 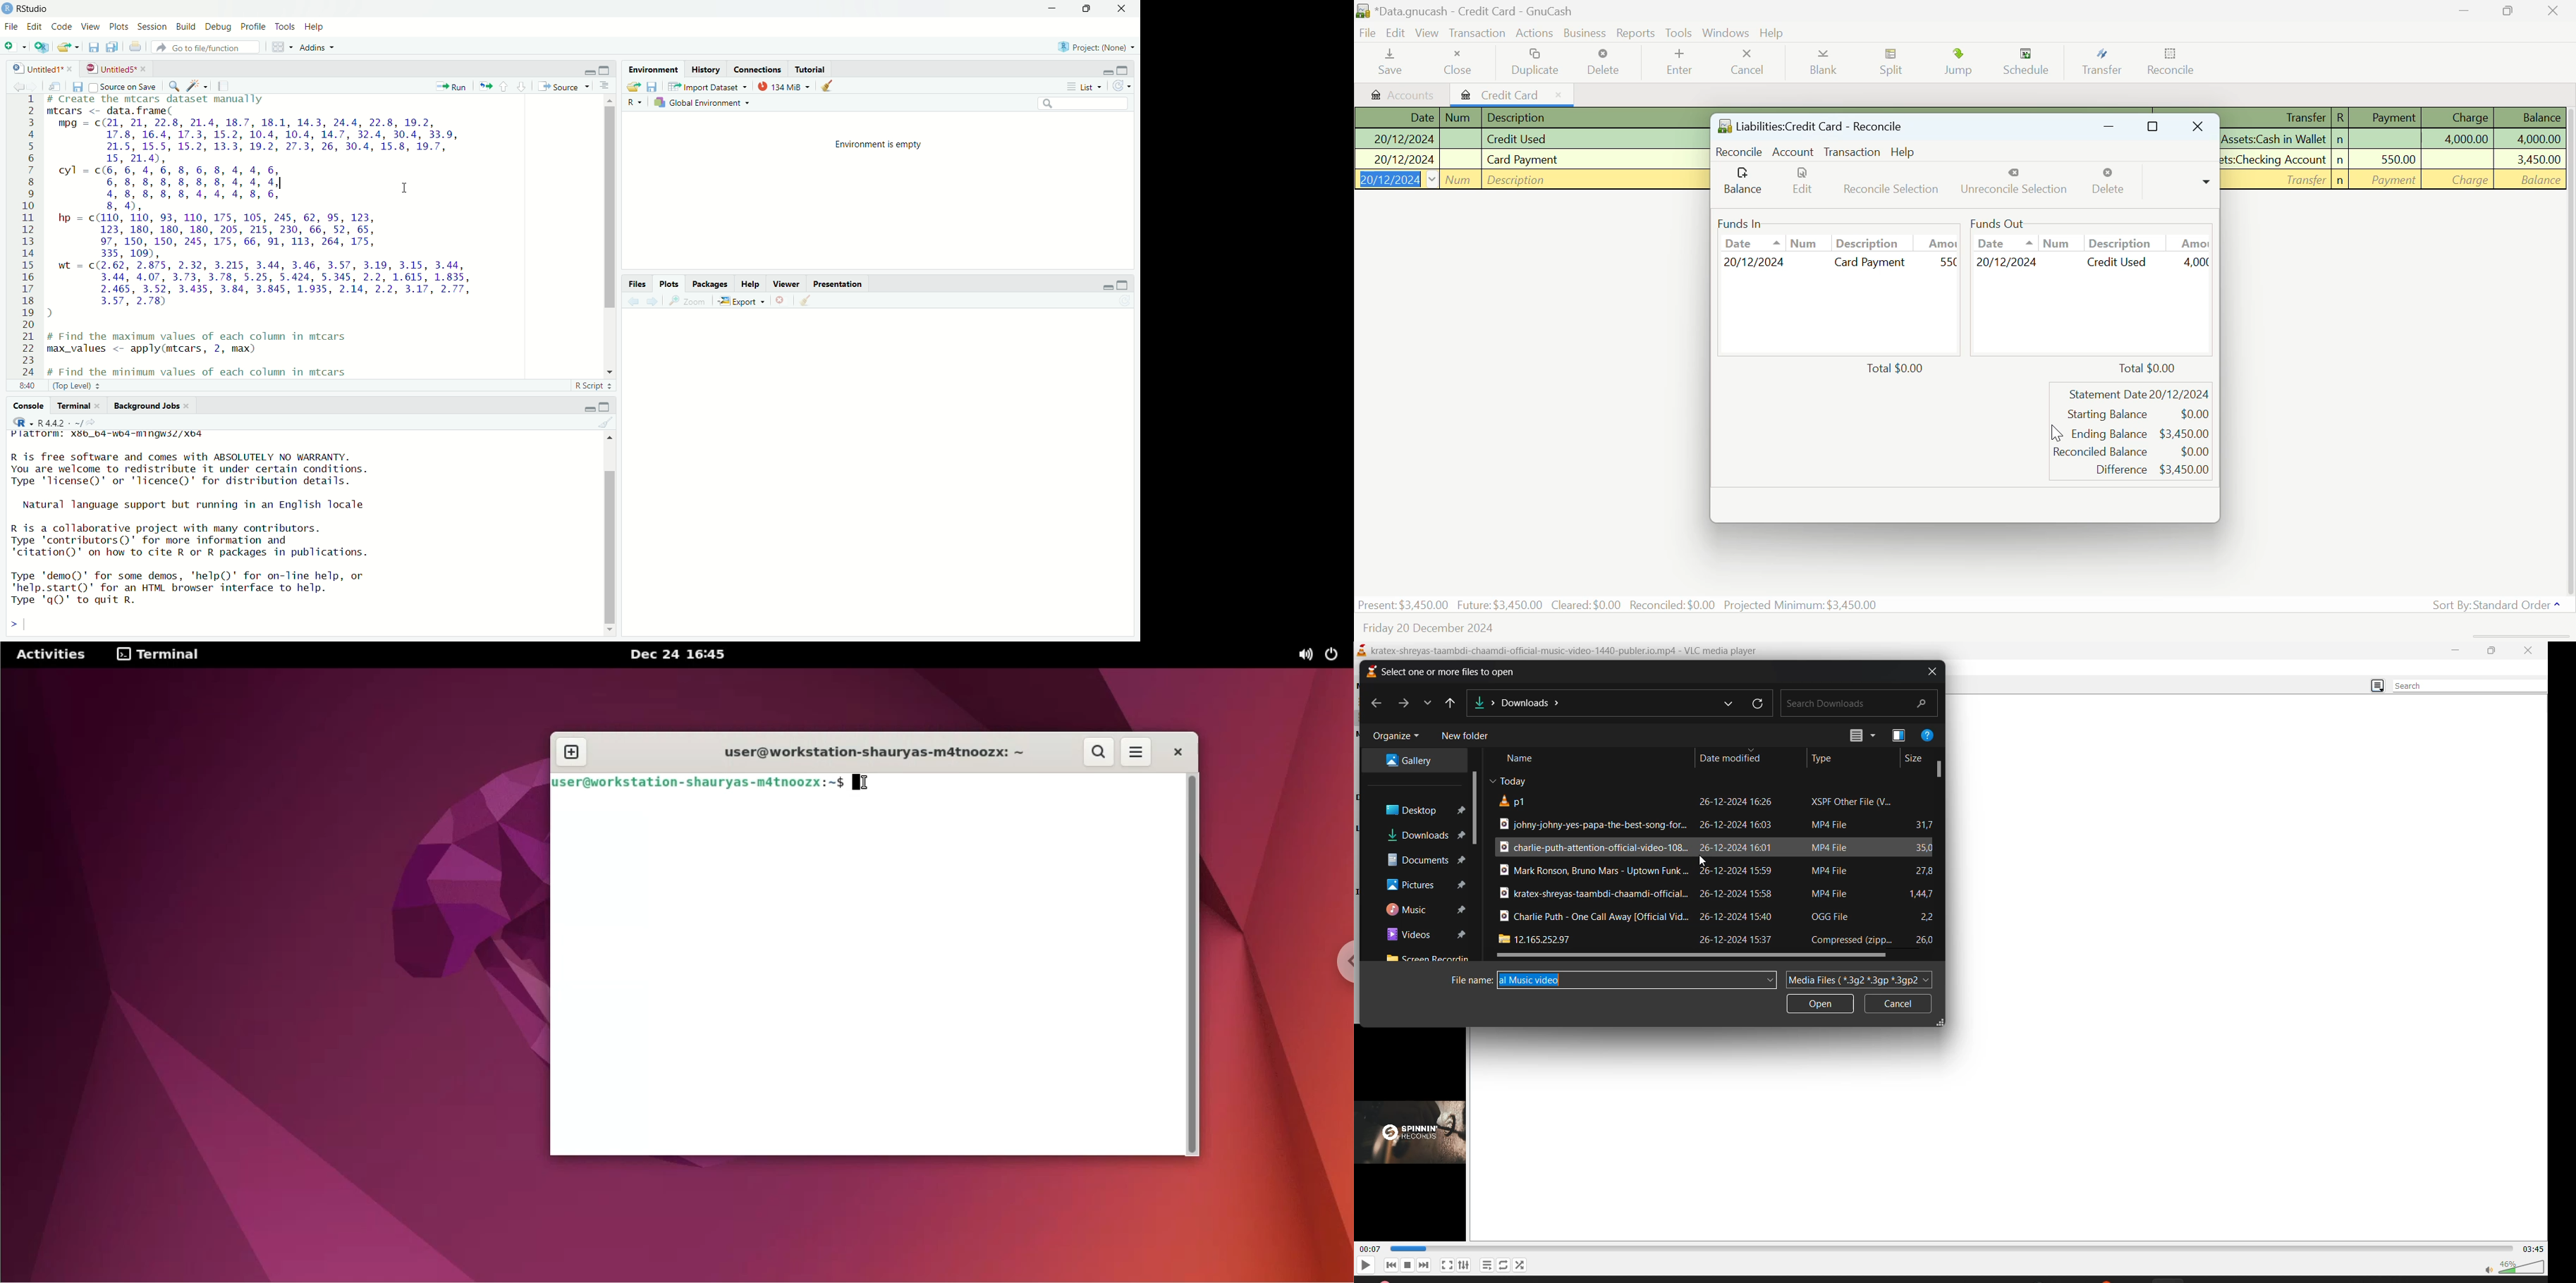 I want to click on upward, so click(x=507, y=87).